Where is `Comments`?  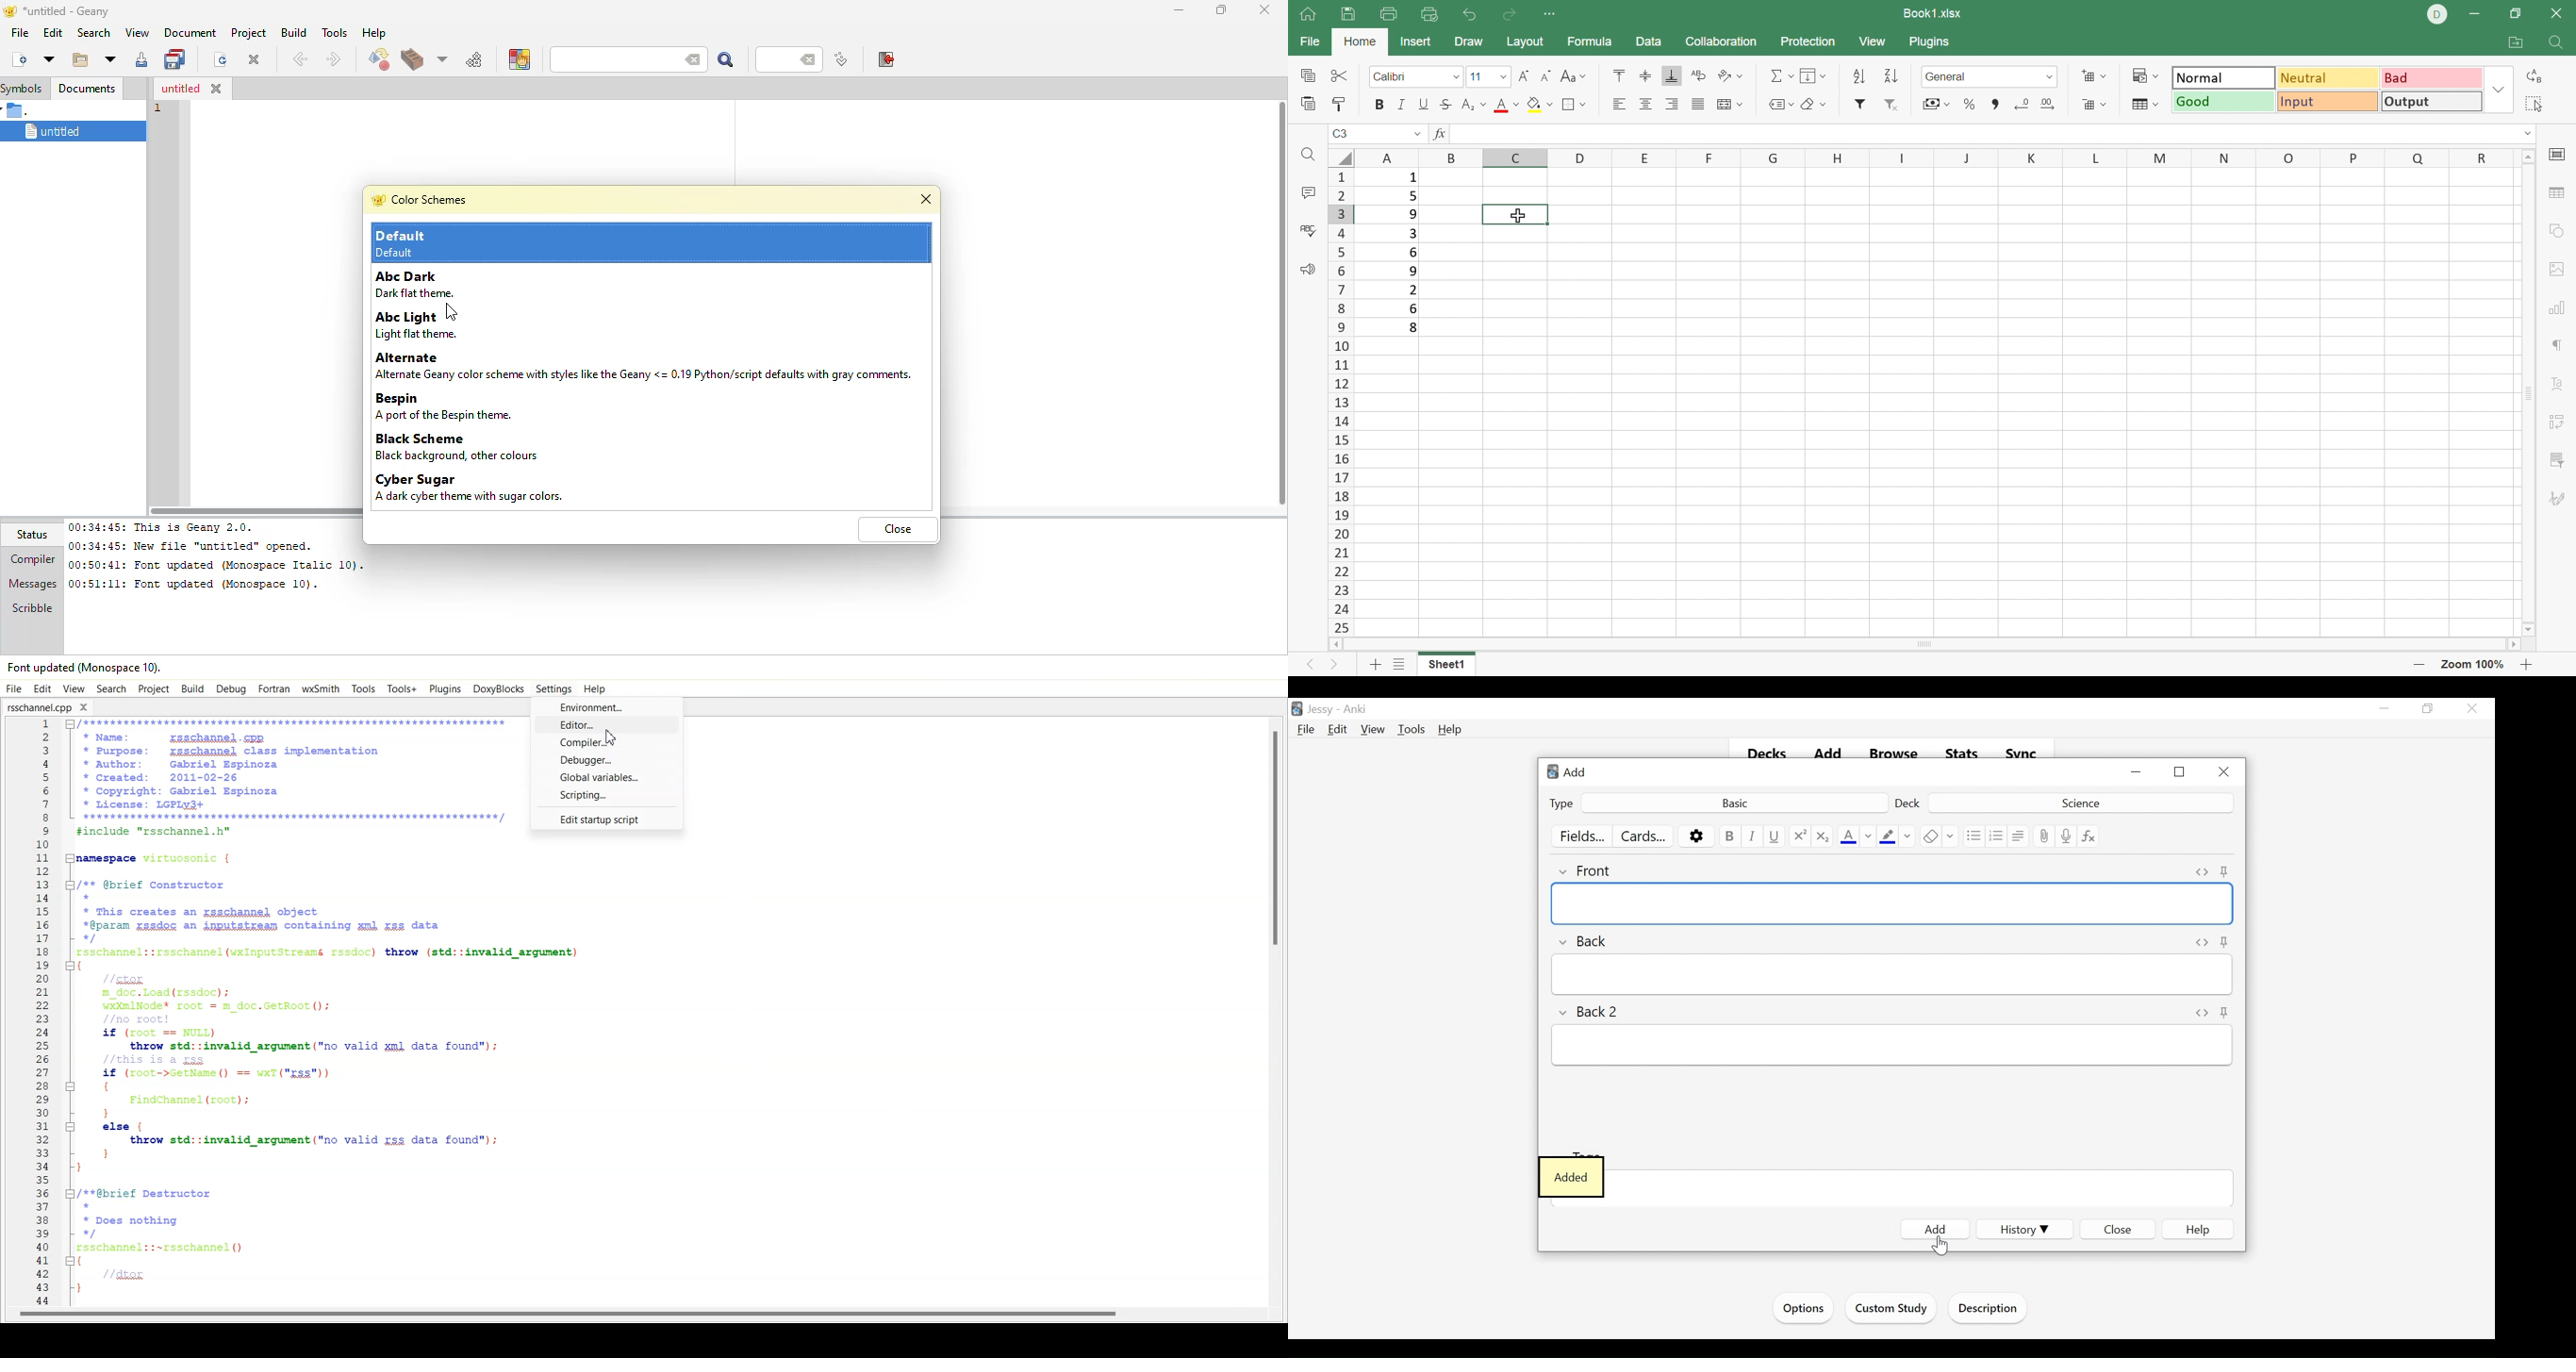
Comments is located at coordinates (1307, 190).